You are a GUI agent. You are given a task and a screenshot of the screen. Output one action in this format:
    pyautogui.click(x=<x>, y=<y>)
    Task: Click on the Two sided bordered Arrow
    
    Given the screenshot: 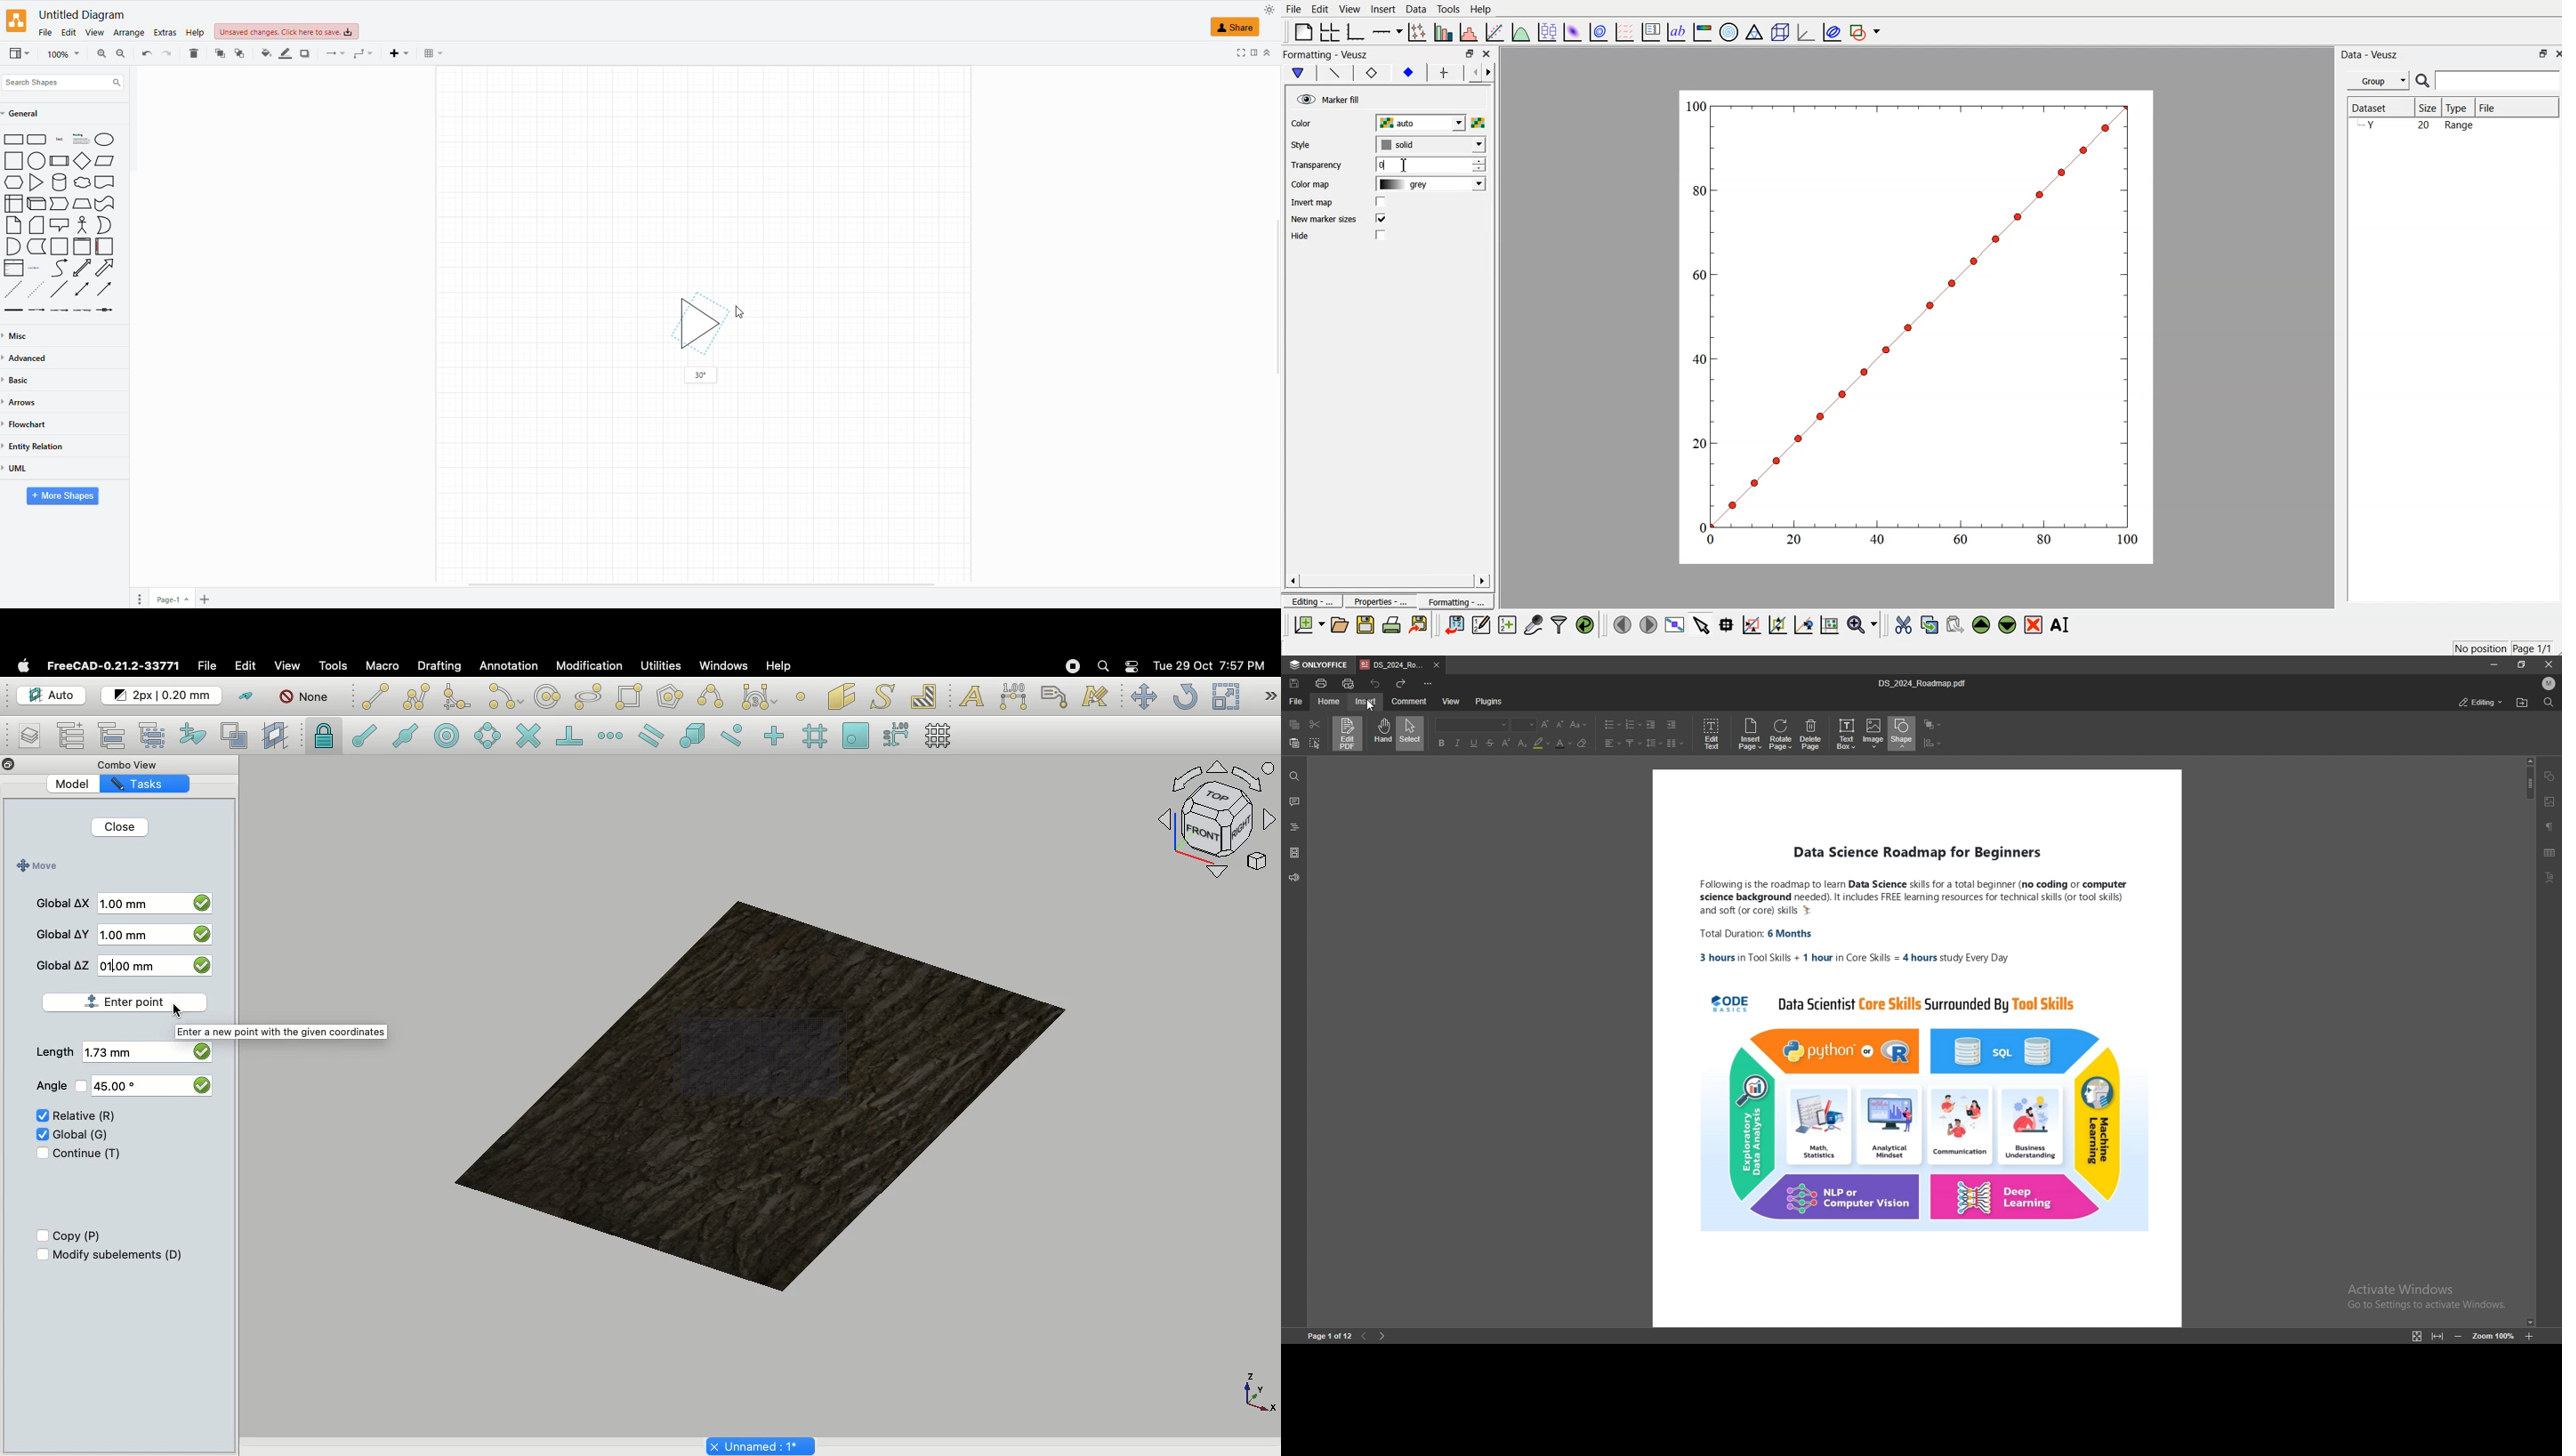 What is the action you would take?
    pyautogui.click(x=82, y=268)
    